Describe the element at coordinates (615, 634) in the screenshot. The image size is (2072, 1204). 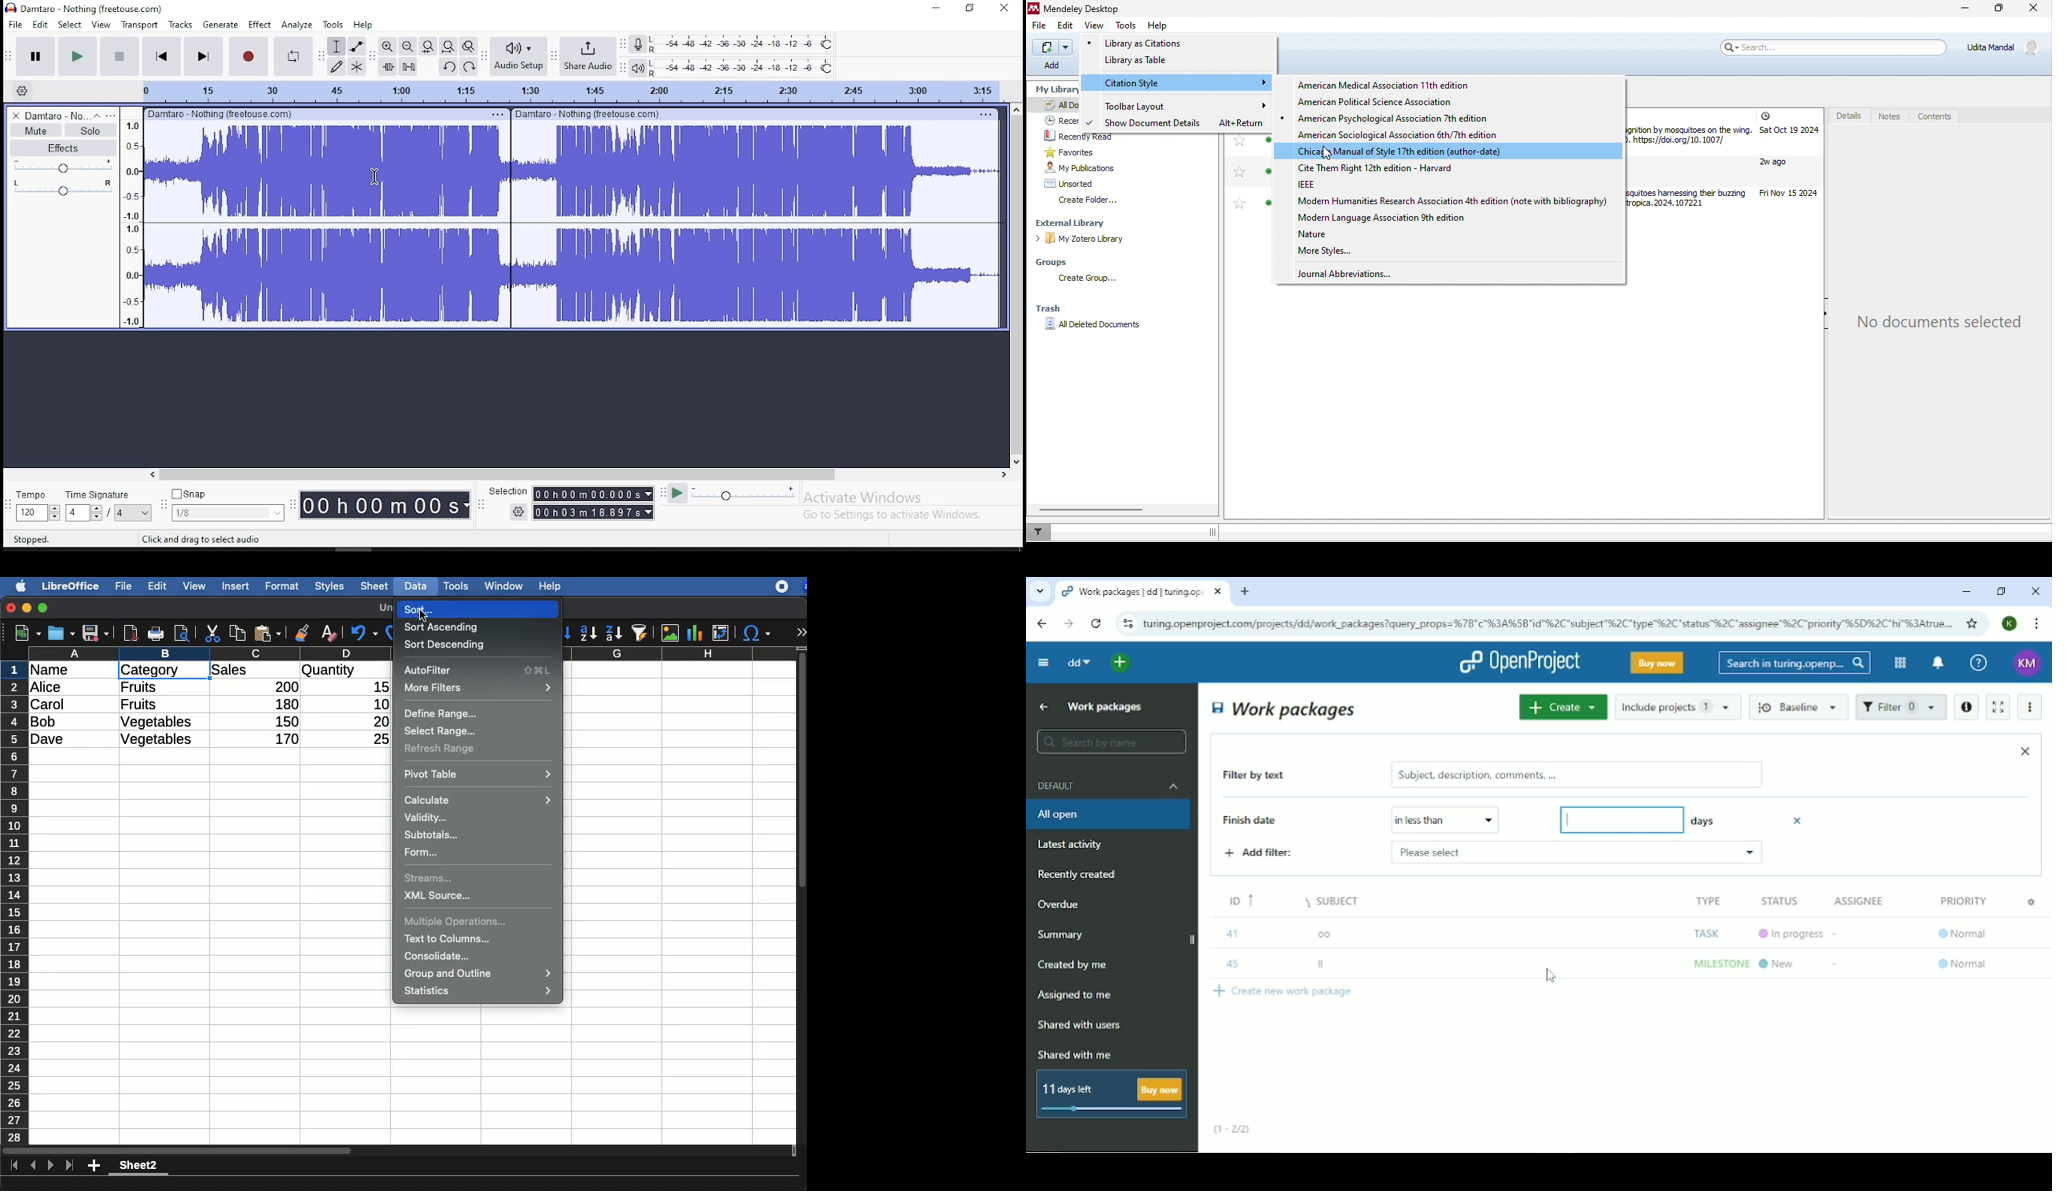
I see `descending` at that location.